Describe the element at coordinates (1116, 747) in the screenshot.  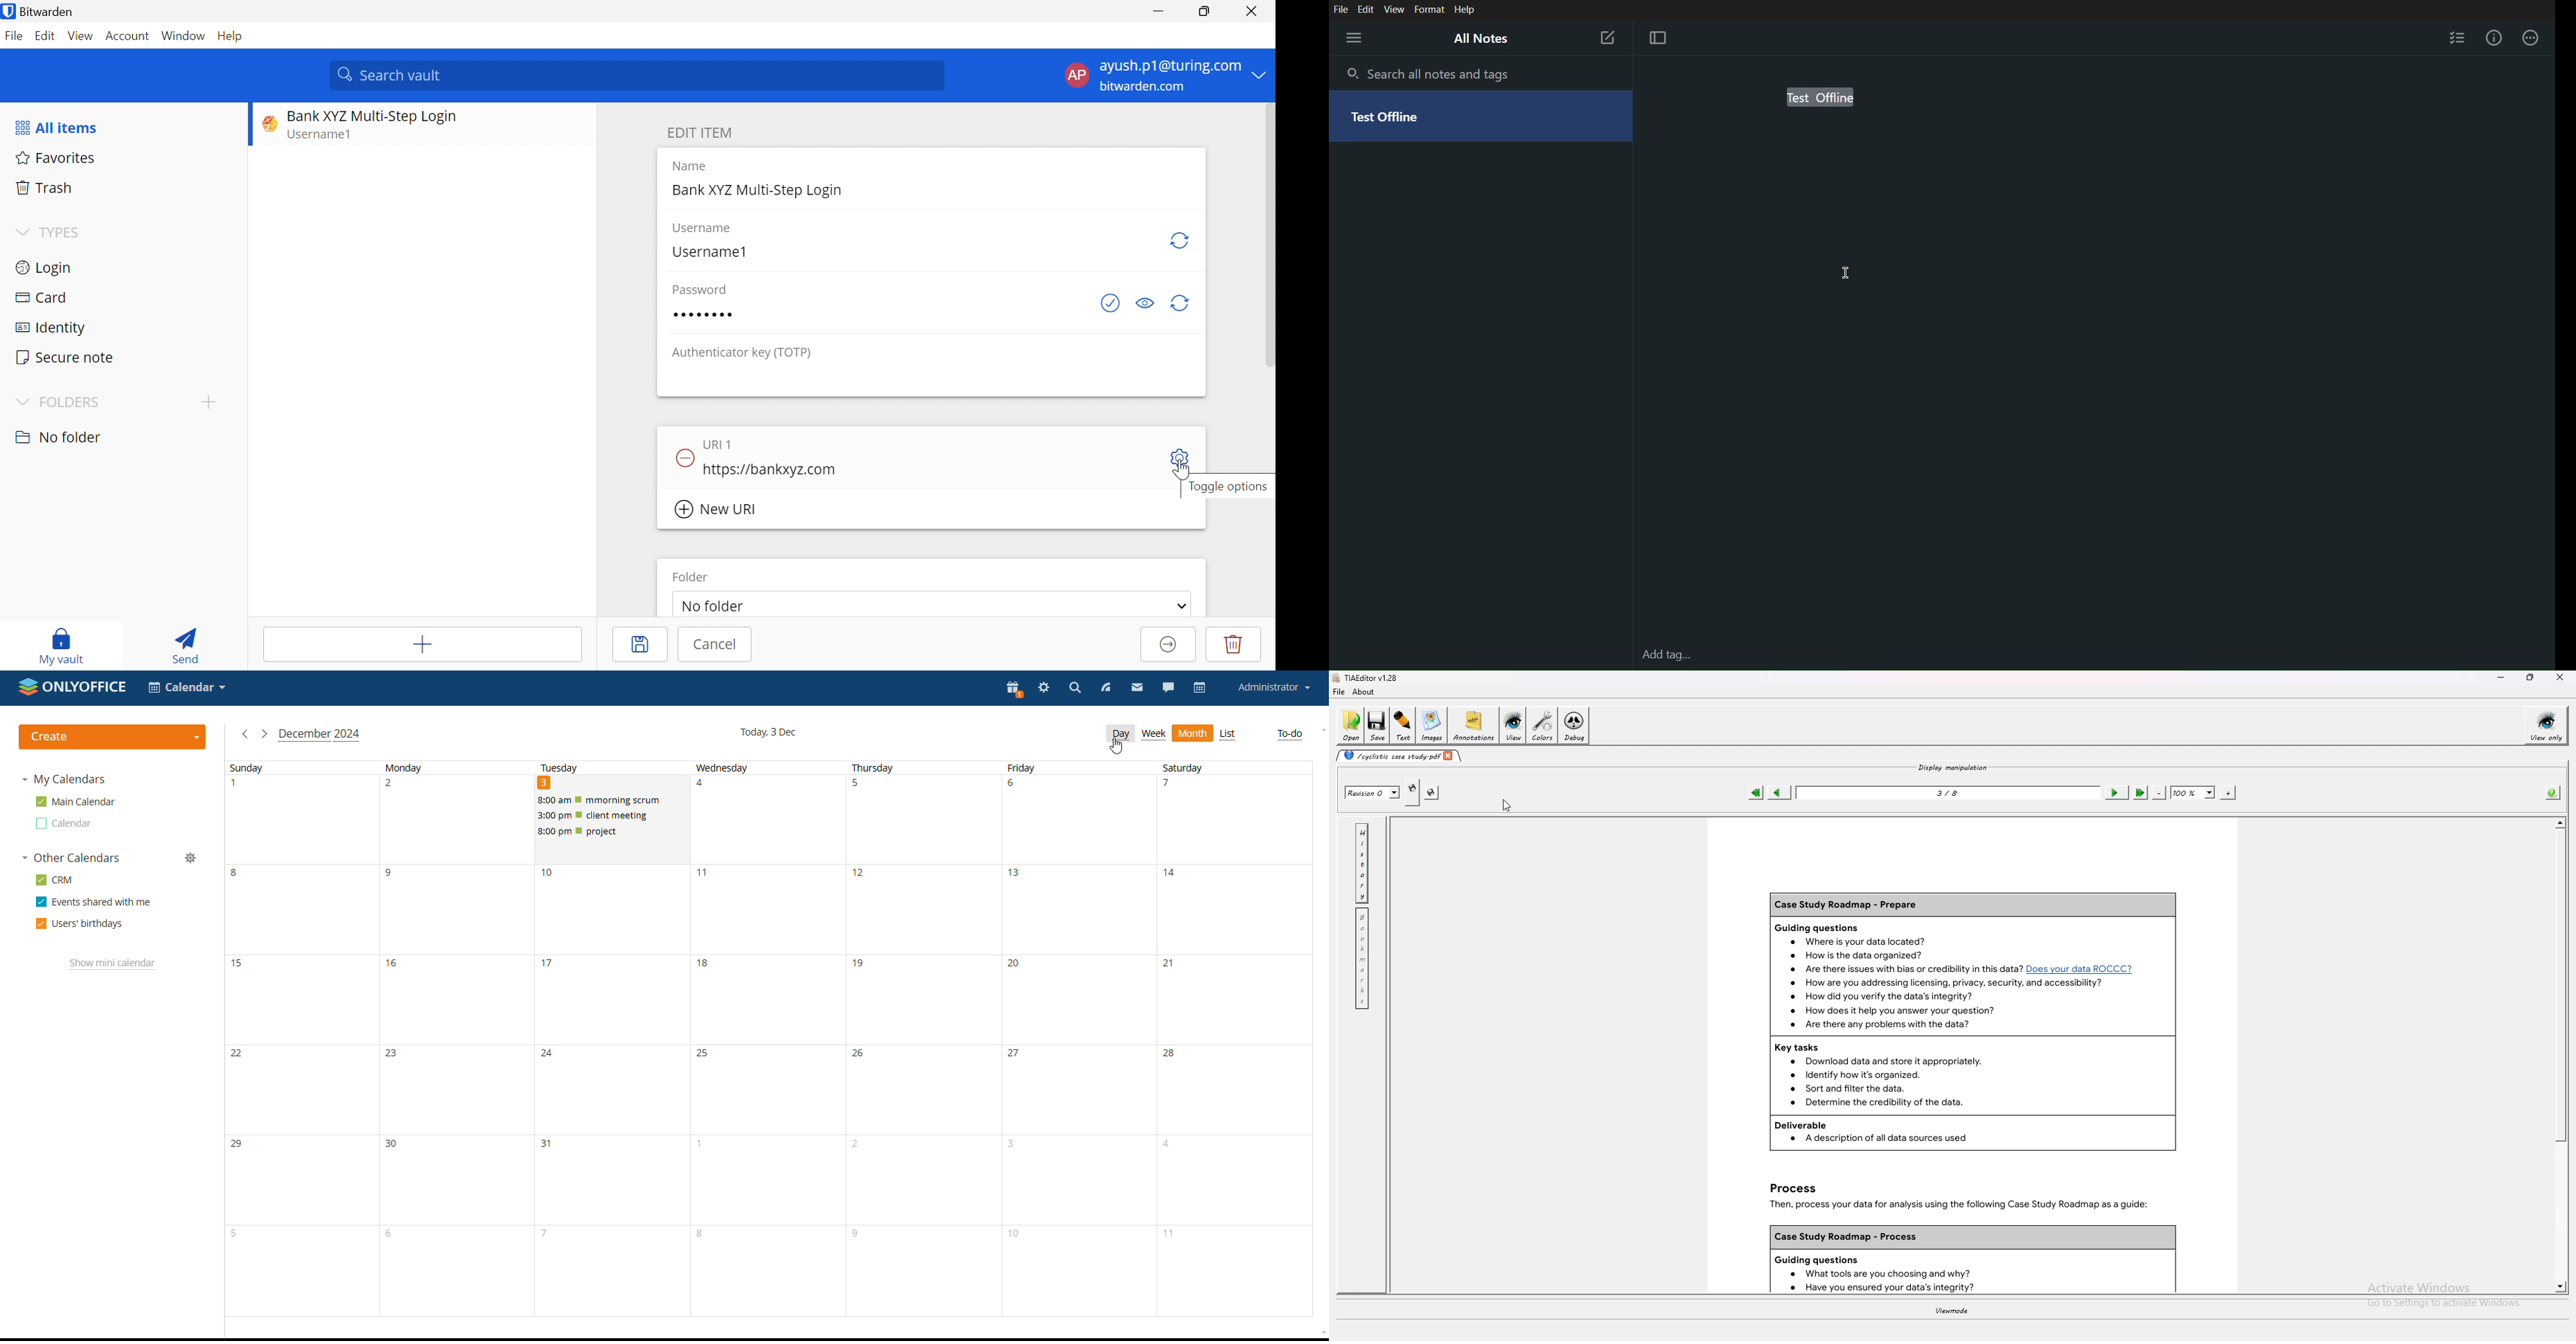
I see `cursor` at that location.